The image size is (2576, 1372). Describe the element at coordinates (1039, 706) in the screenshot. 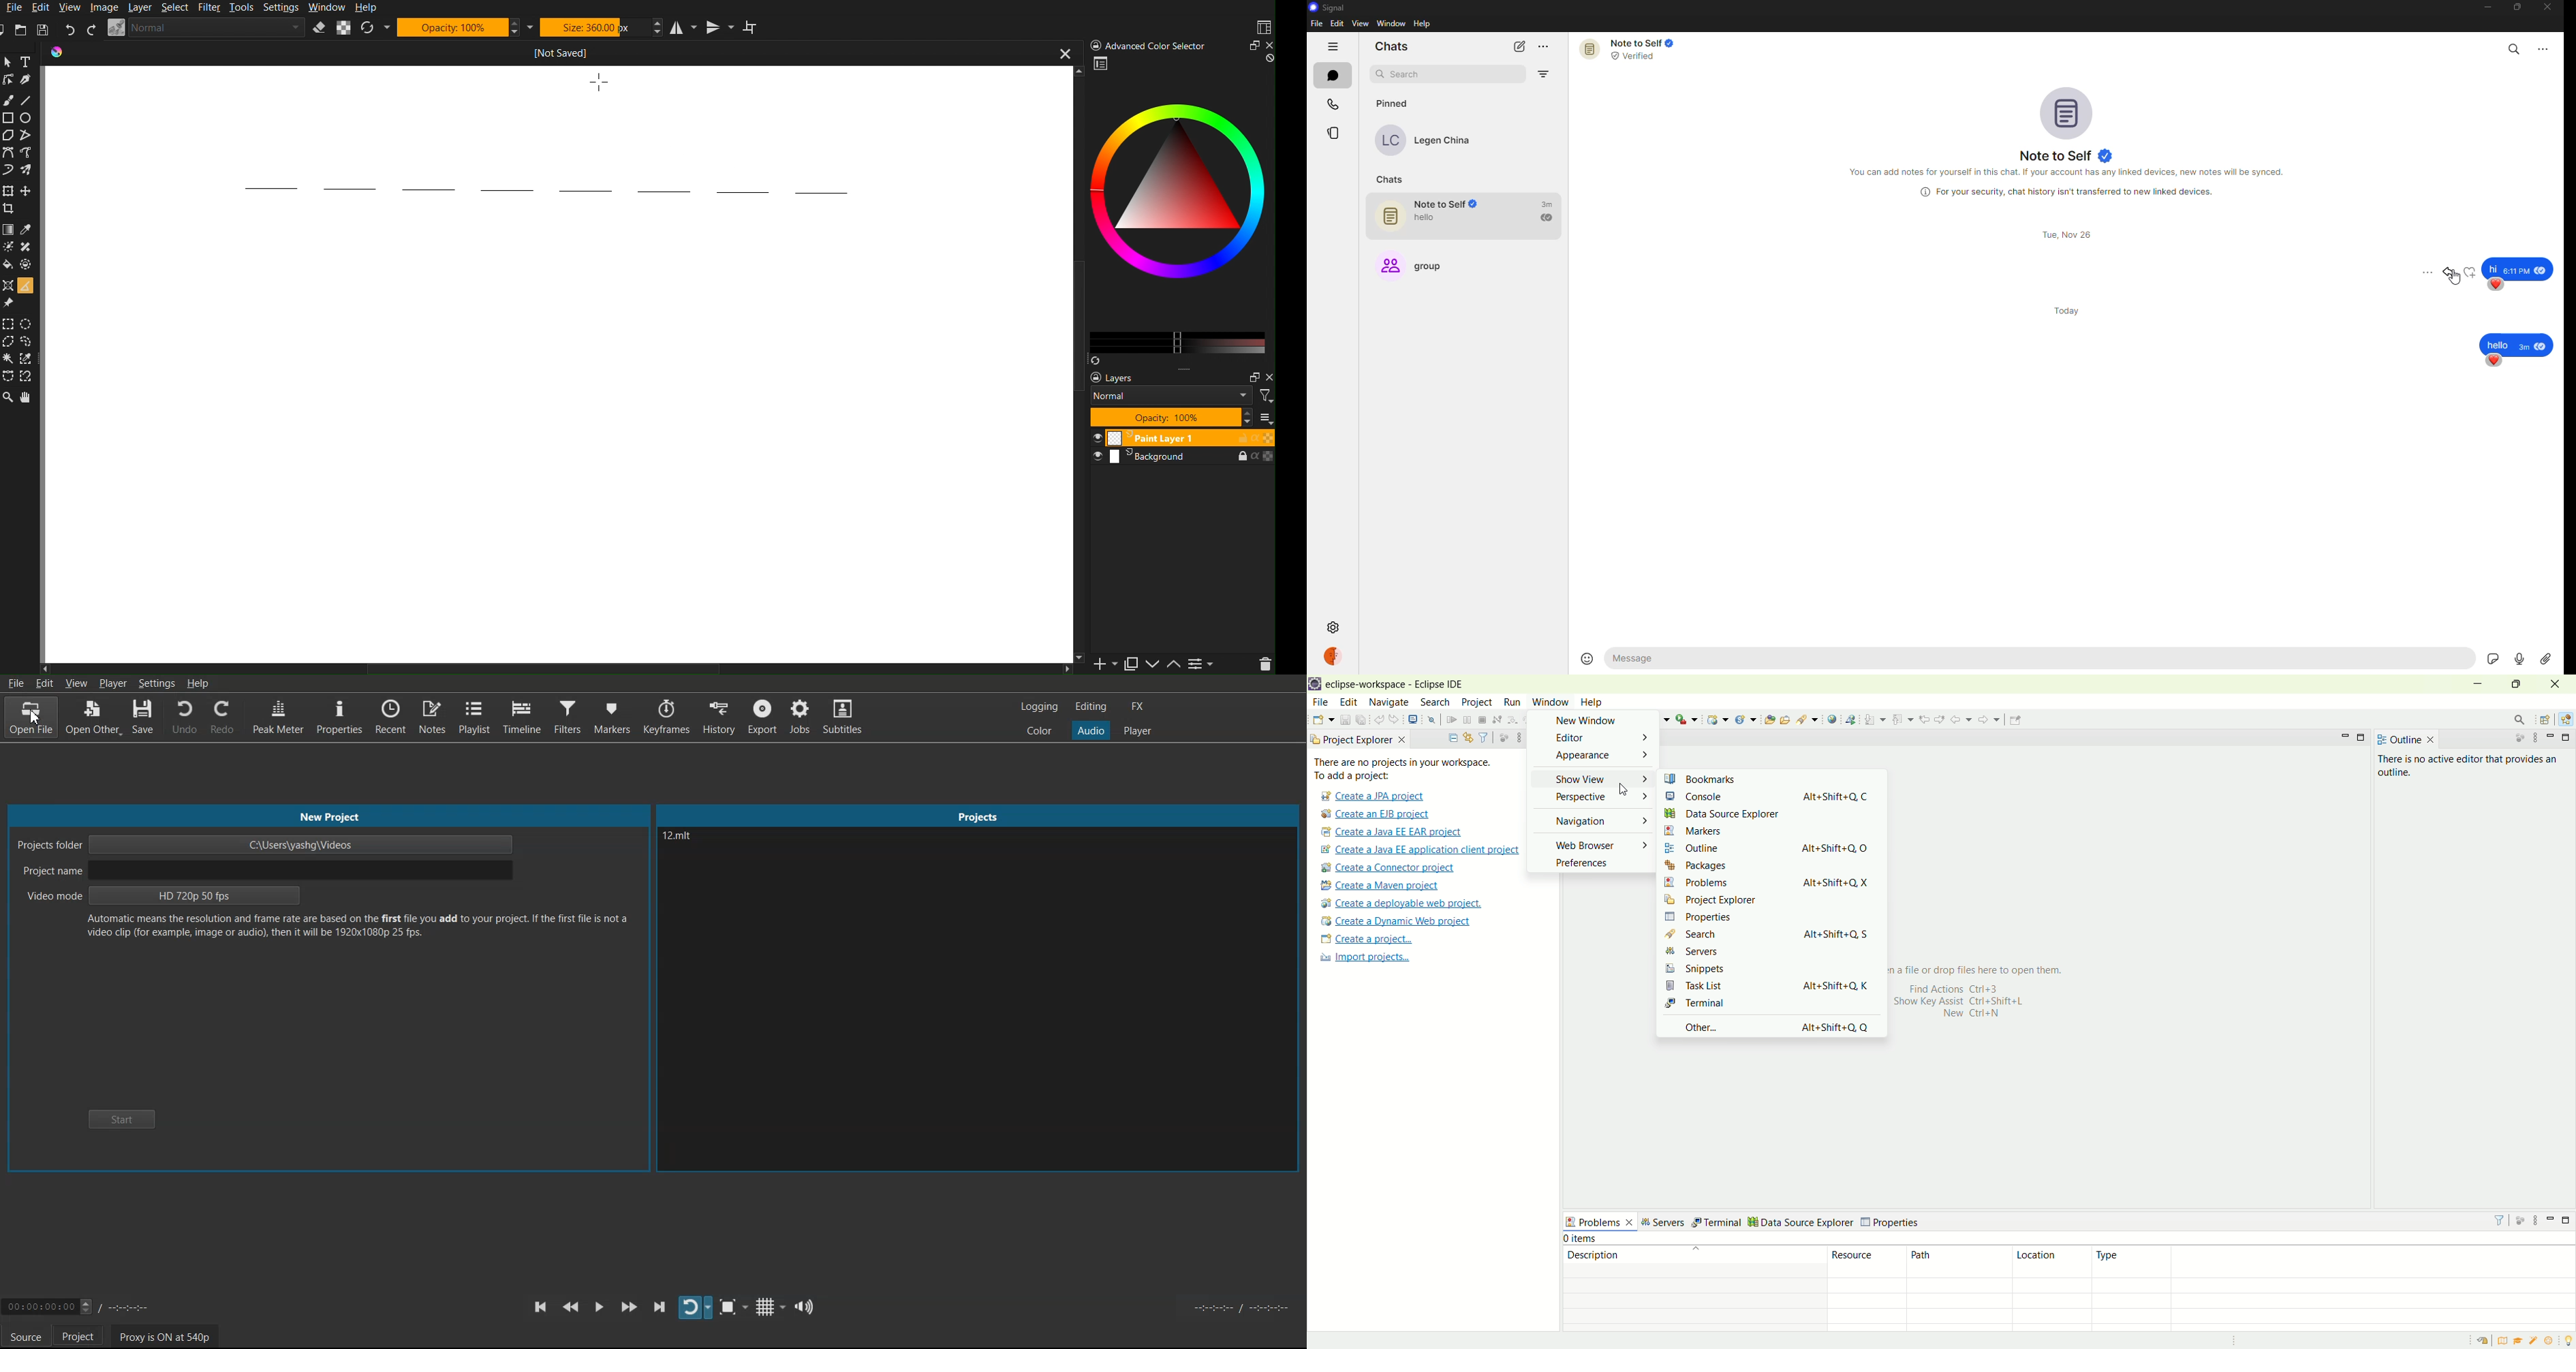

I see `Logging` at that location.